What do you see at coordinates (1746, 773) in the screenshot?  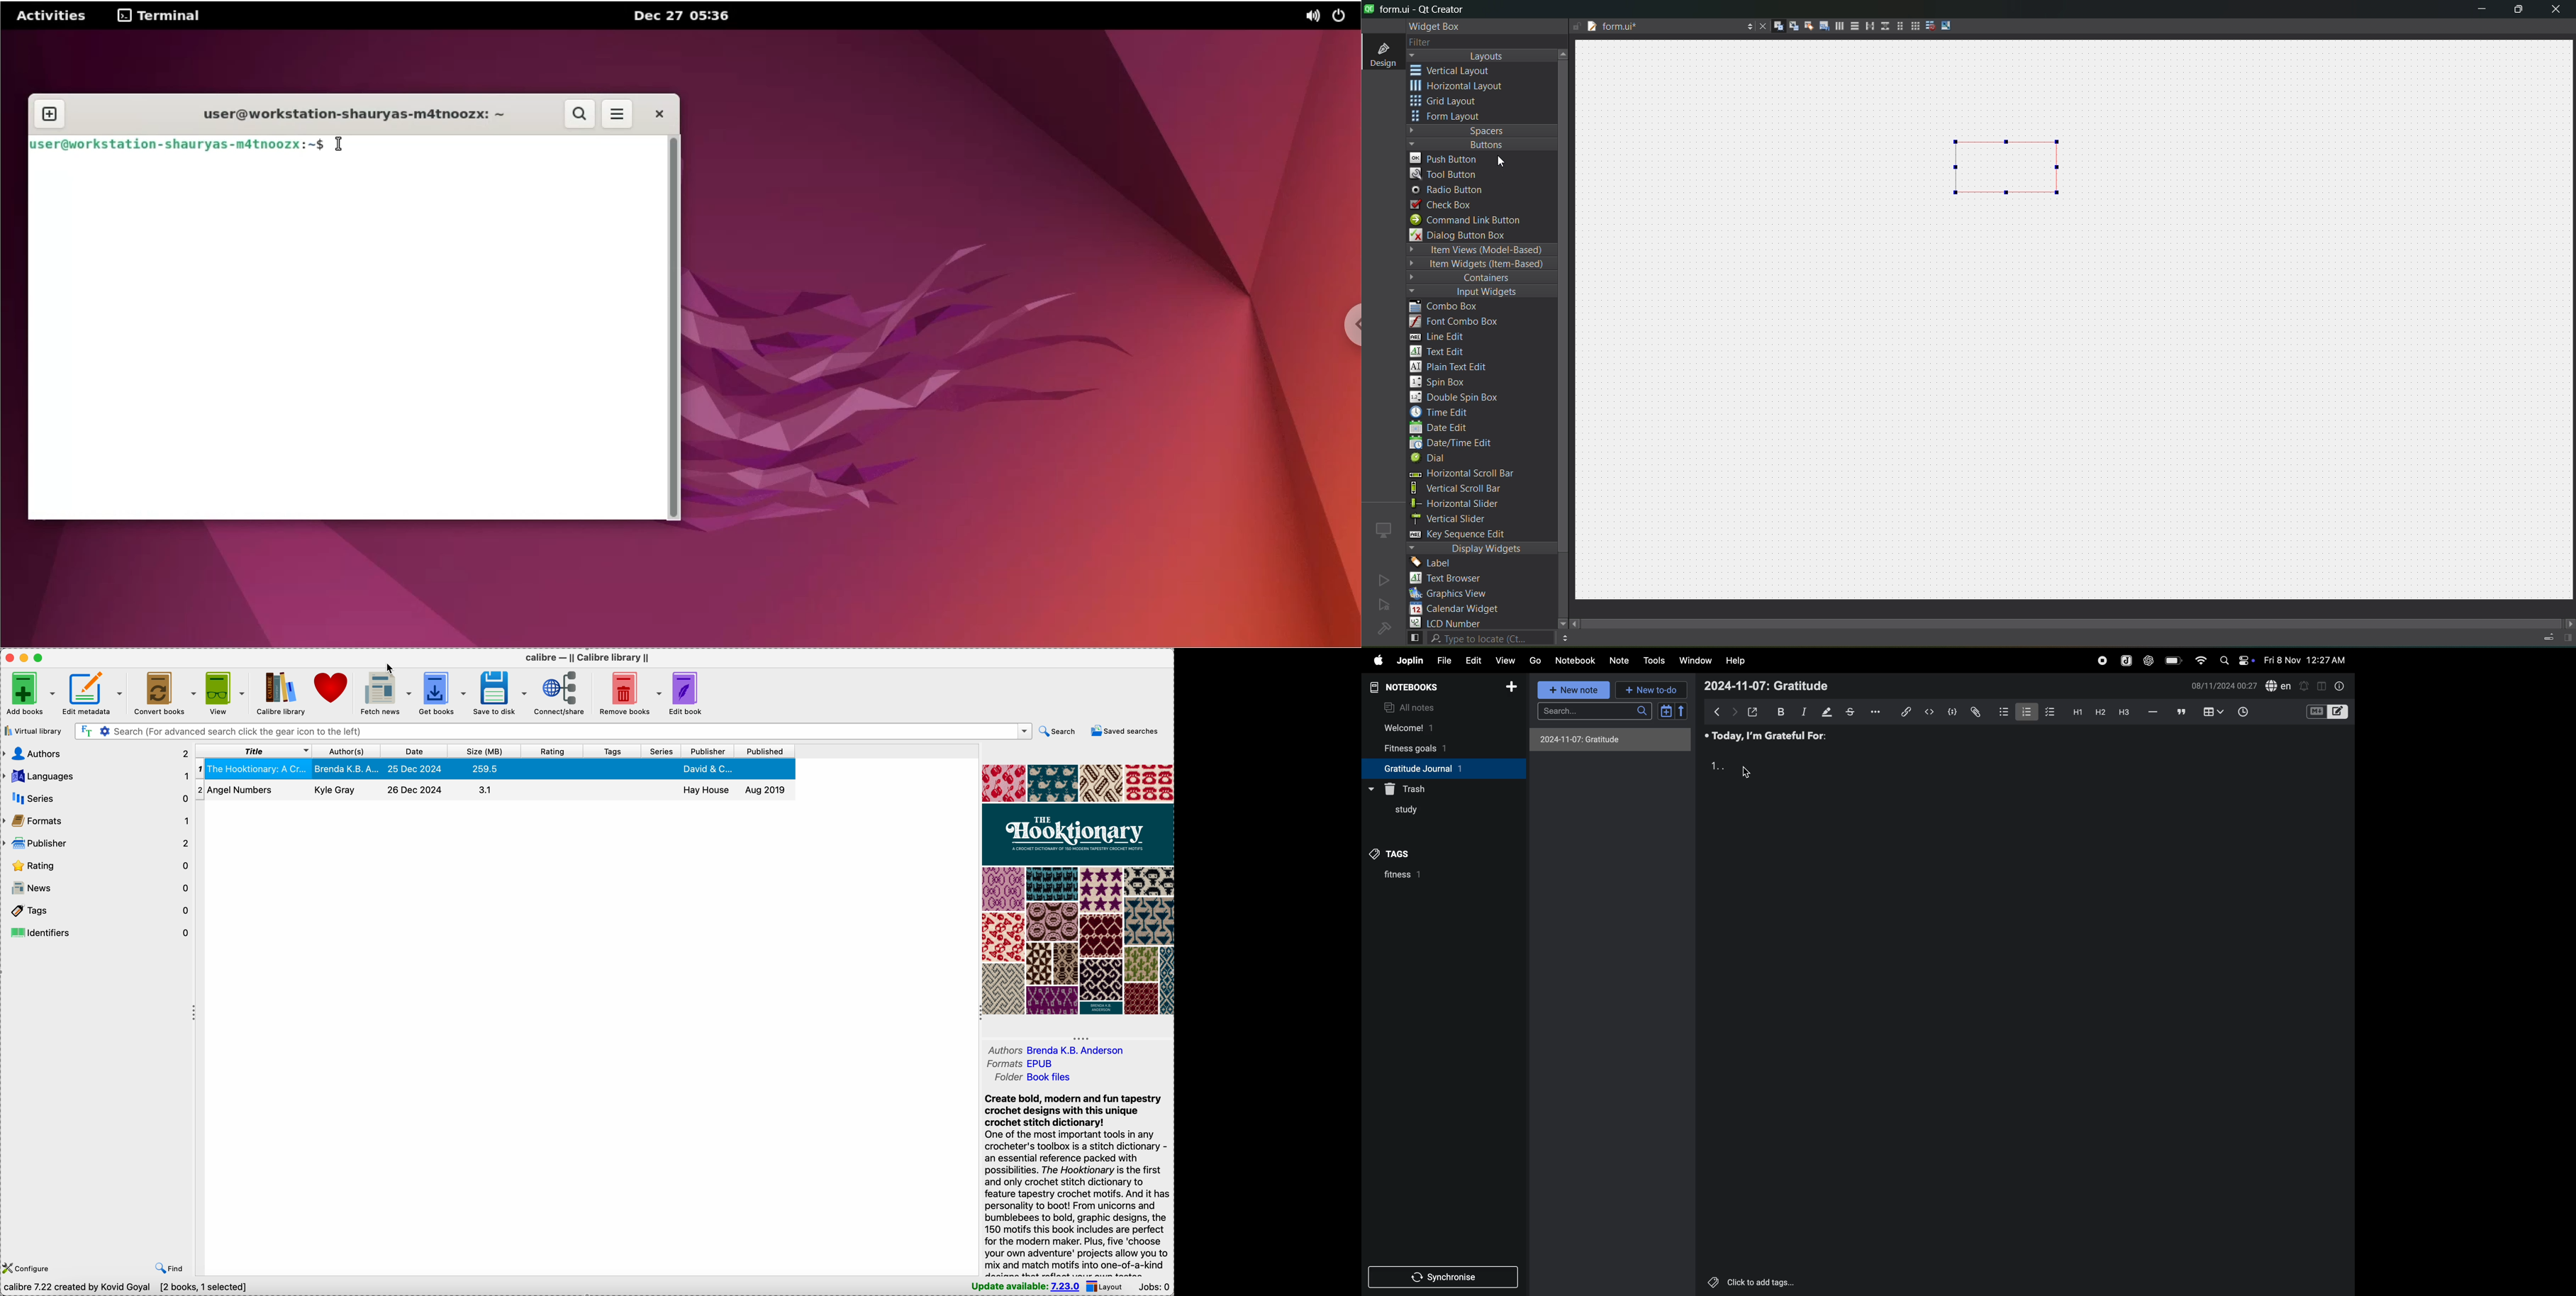 I see `cursor` at bounding box center [1746, 773].